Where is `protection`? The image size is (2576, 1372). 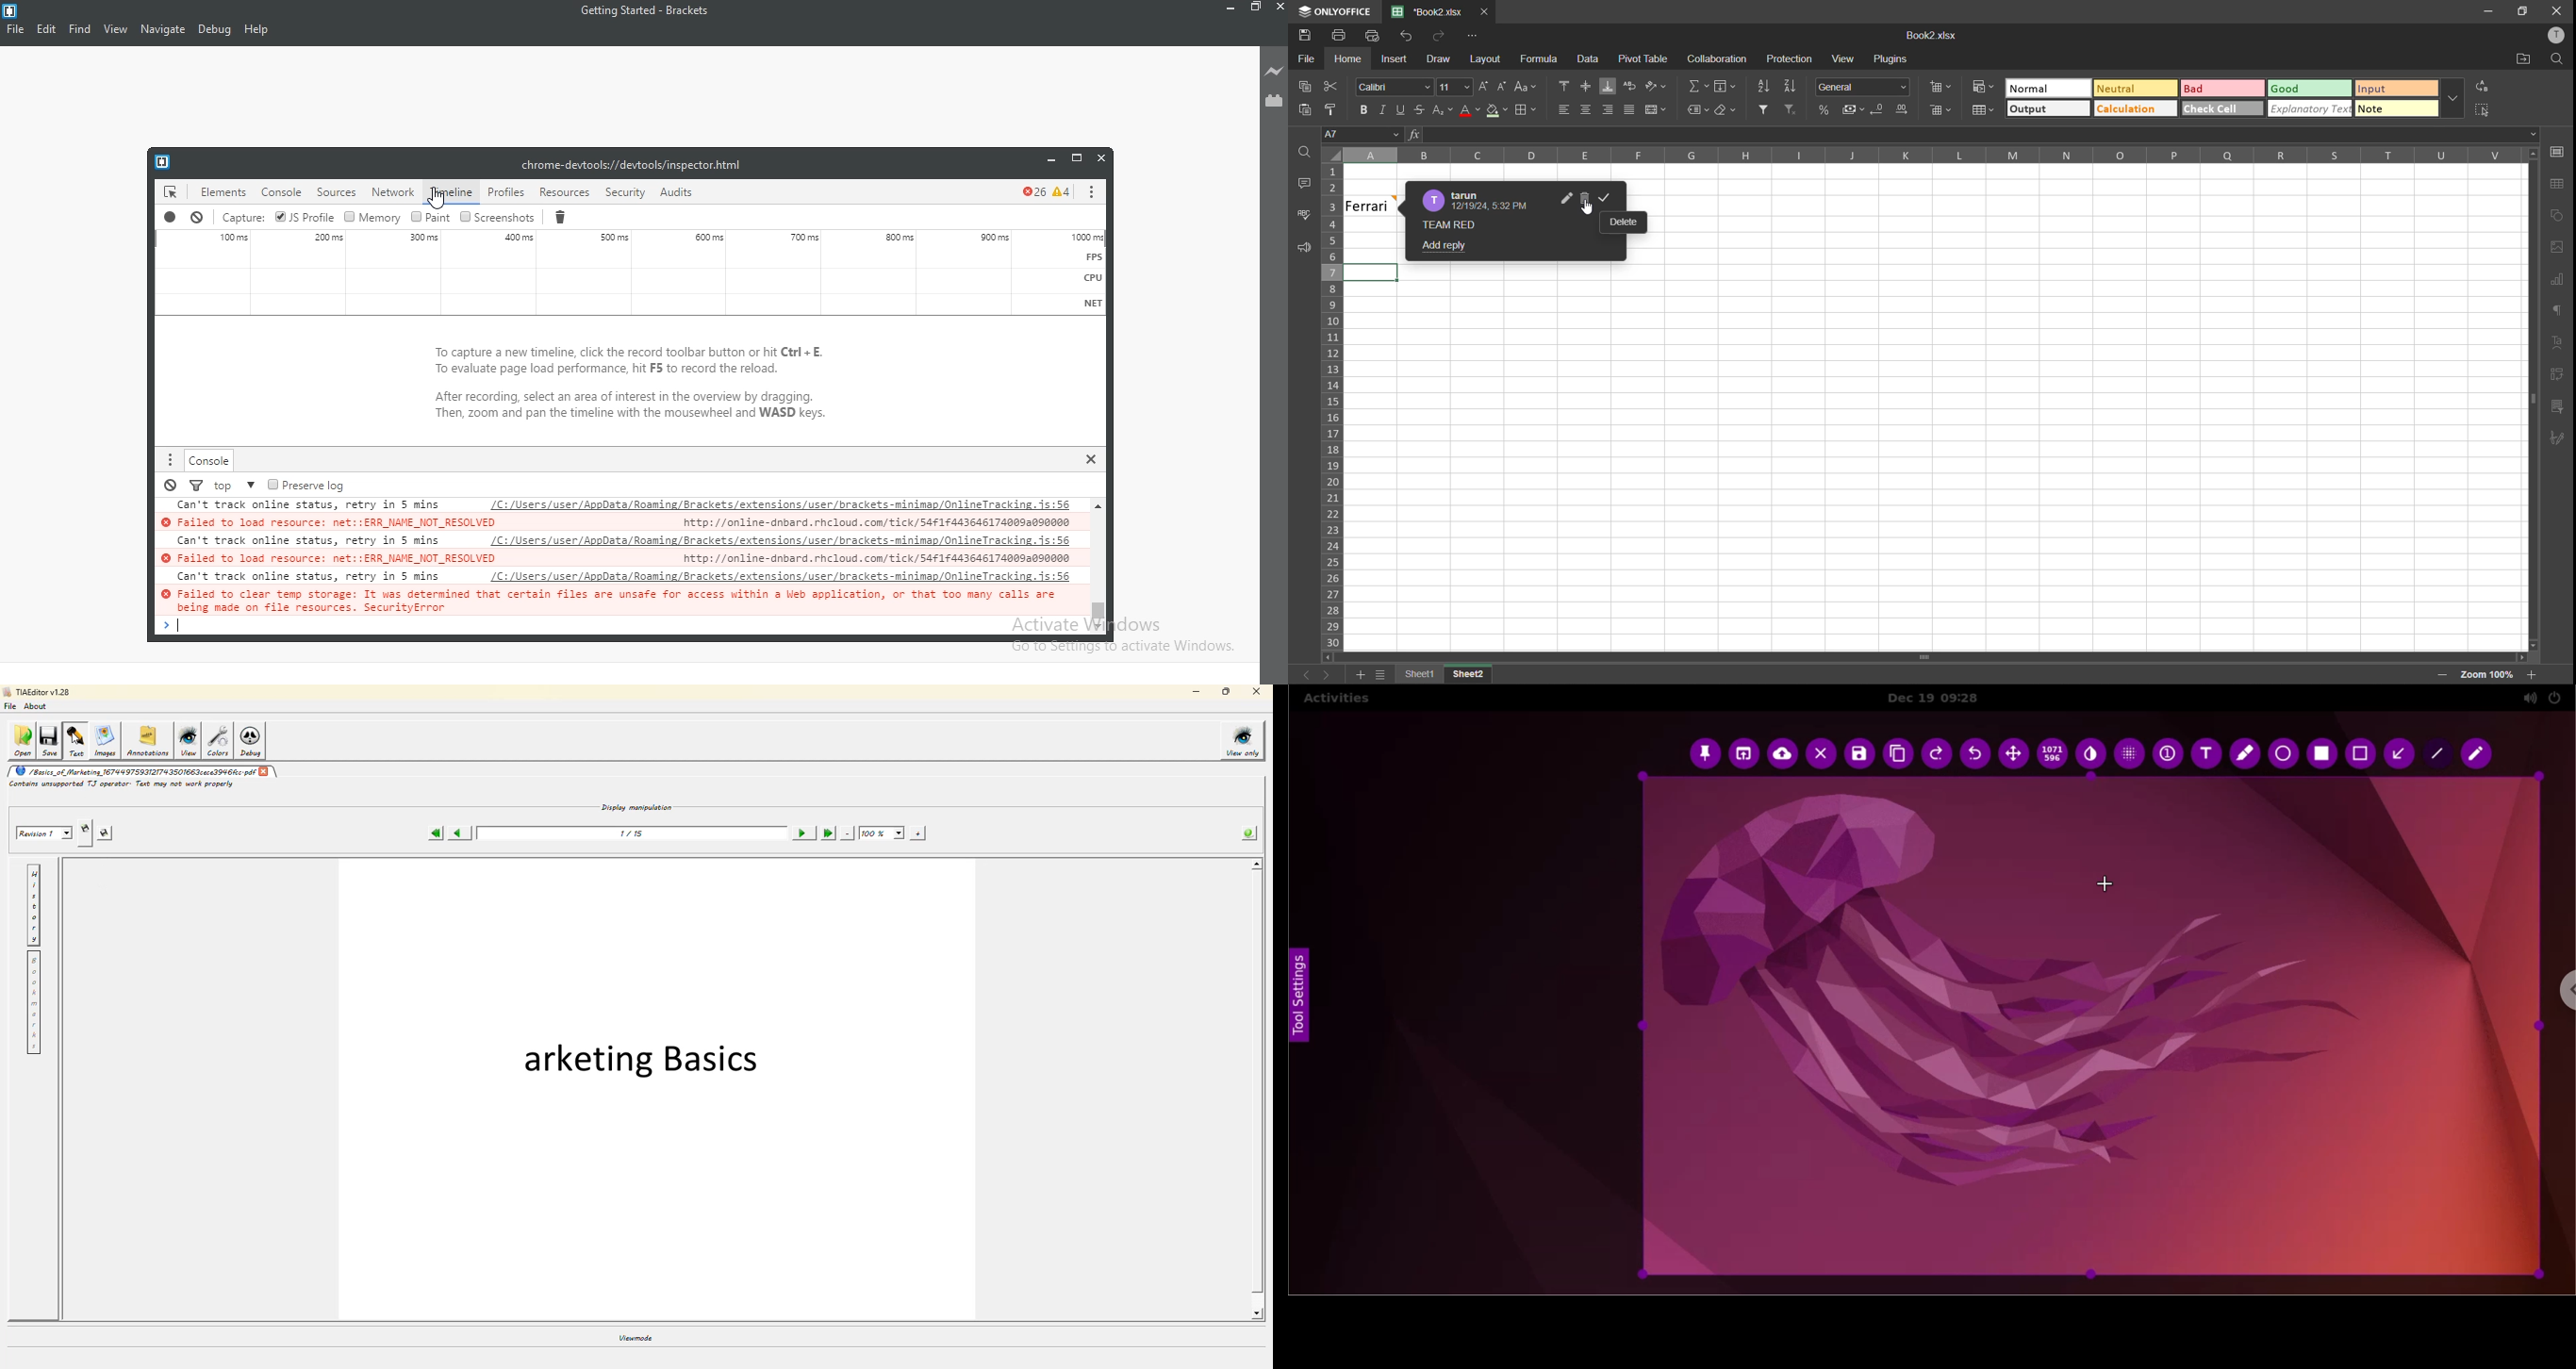 protection is located at coordinates (1792, 60).